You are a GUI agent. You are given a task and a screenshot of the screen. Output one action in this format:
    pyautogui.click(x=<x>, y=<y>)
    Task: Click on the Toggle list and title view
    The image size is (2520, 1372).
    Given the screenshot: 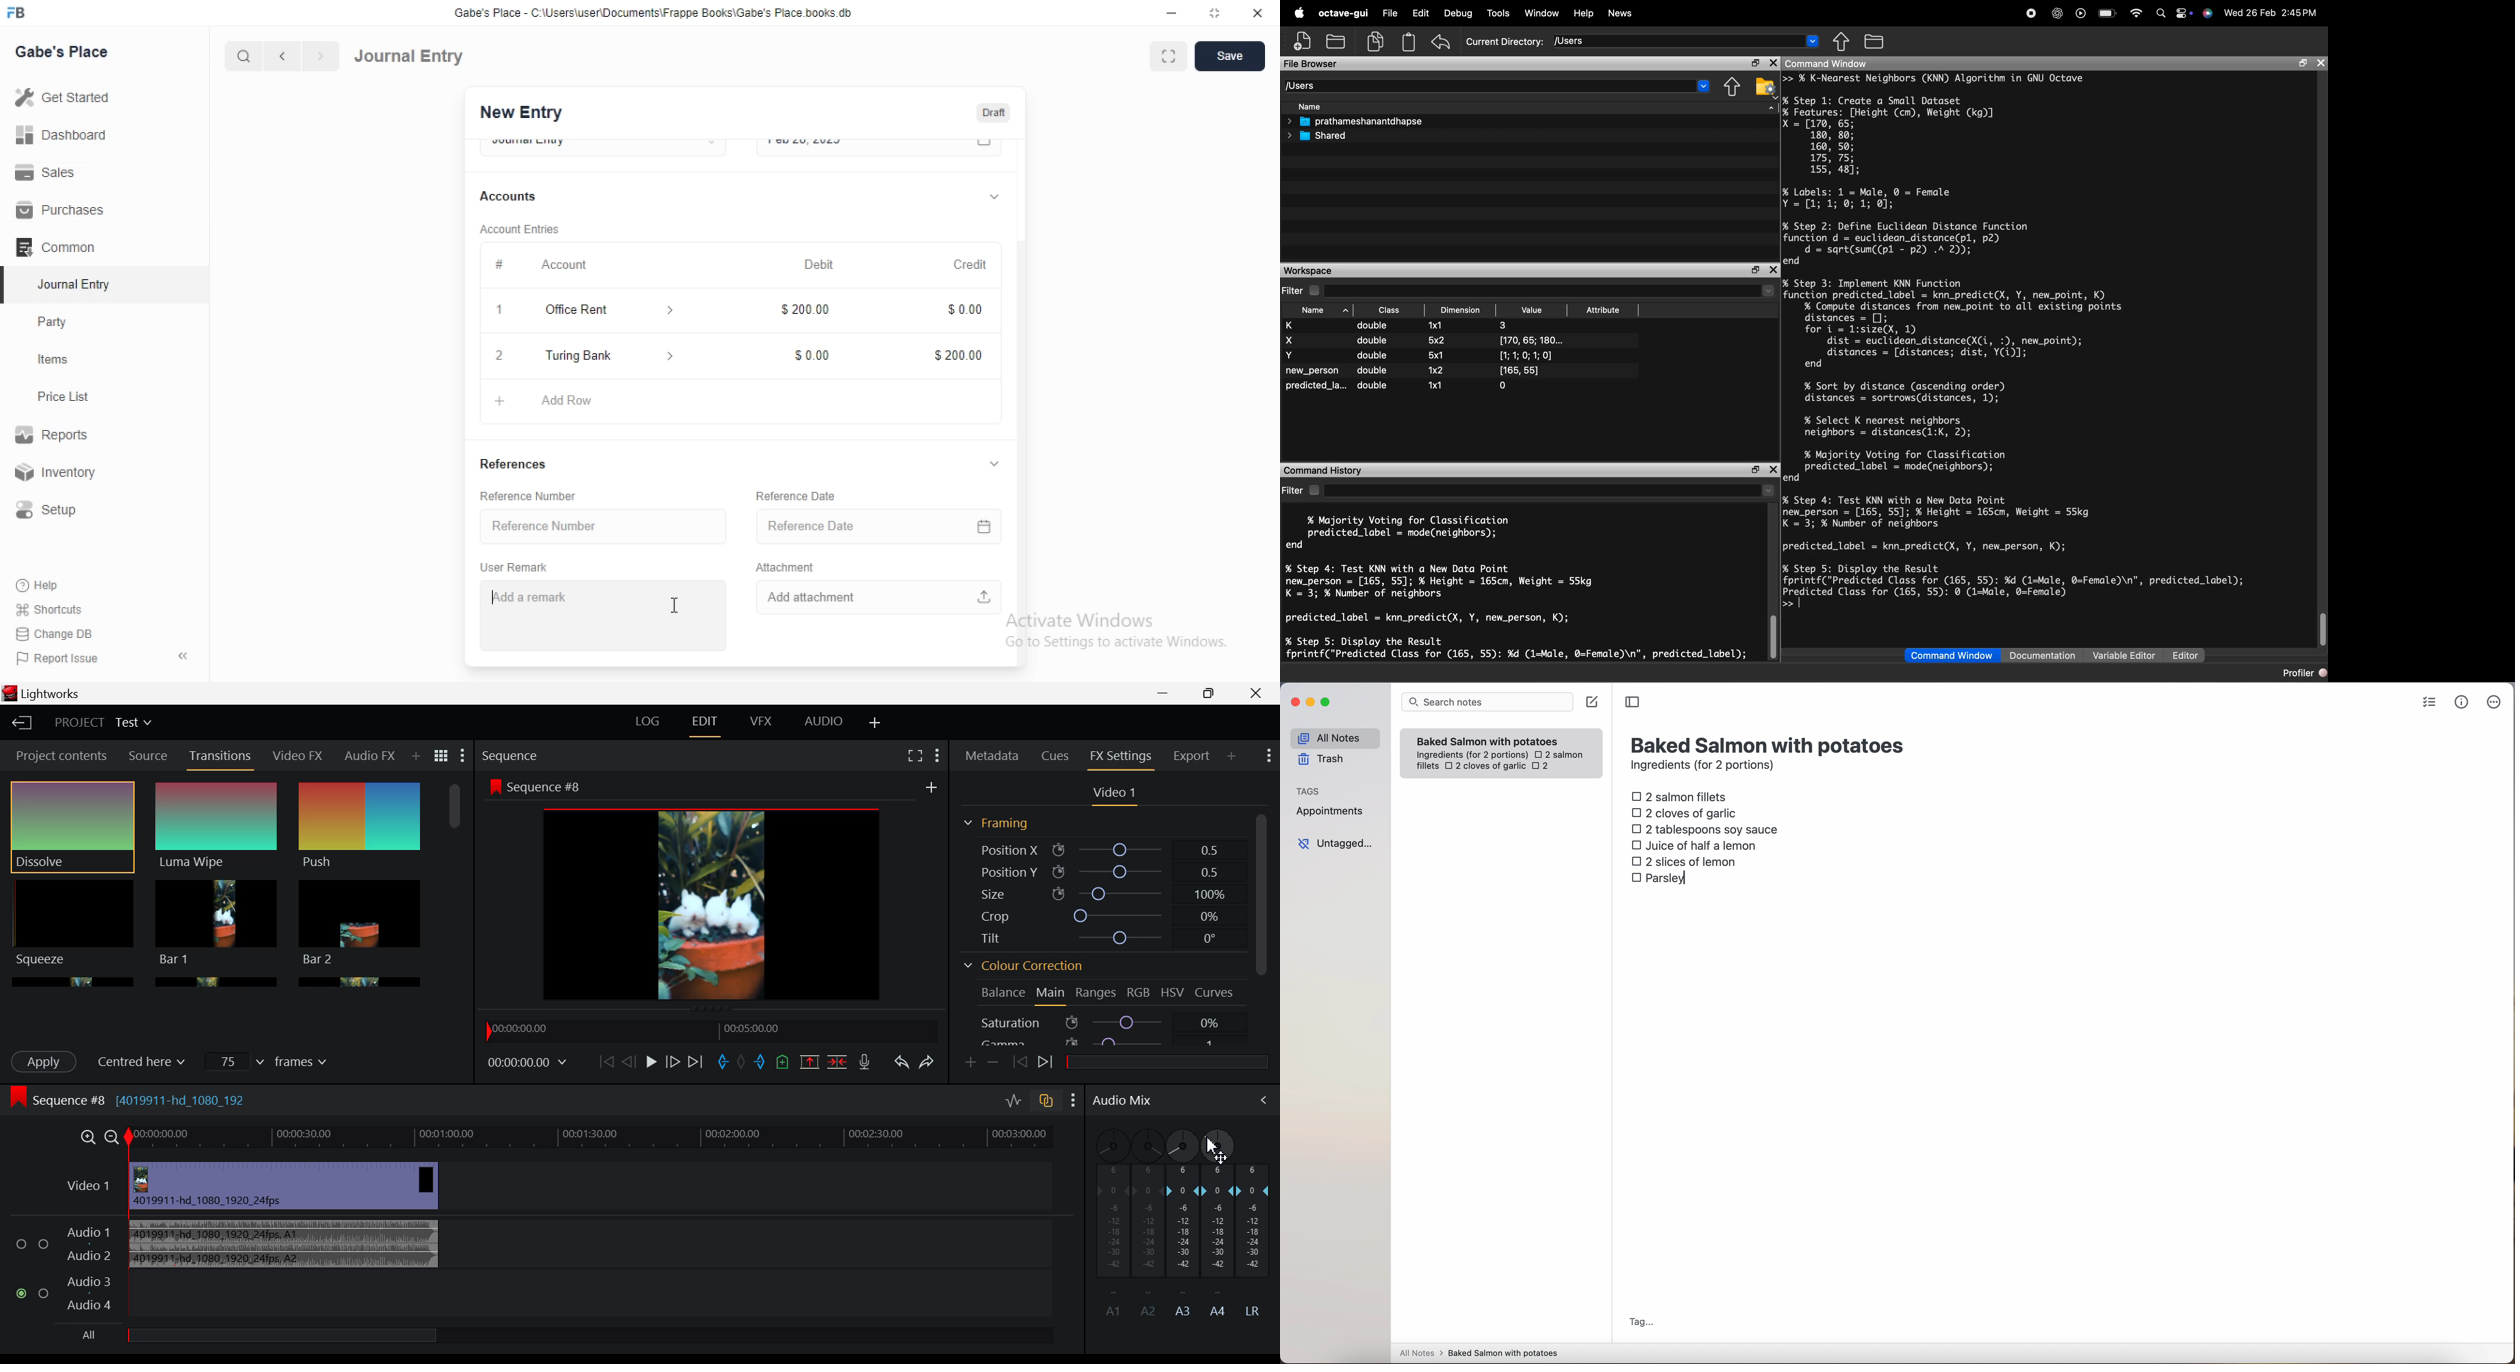 What is the action you would take?
    pyautogui.click(x=443, y=757)
    